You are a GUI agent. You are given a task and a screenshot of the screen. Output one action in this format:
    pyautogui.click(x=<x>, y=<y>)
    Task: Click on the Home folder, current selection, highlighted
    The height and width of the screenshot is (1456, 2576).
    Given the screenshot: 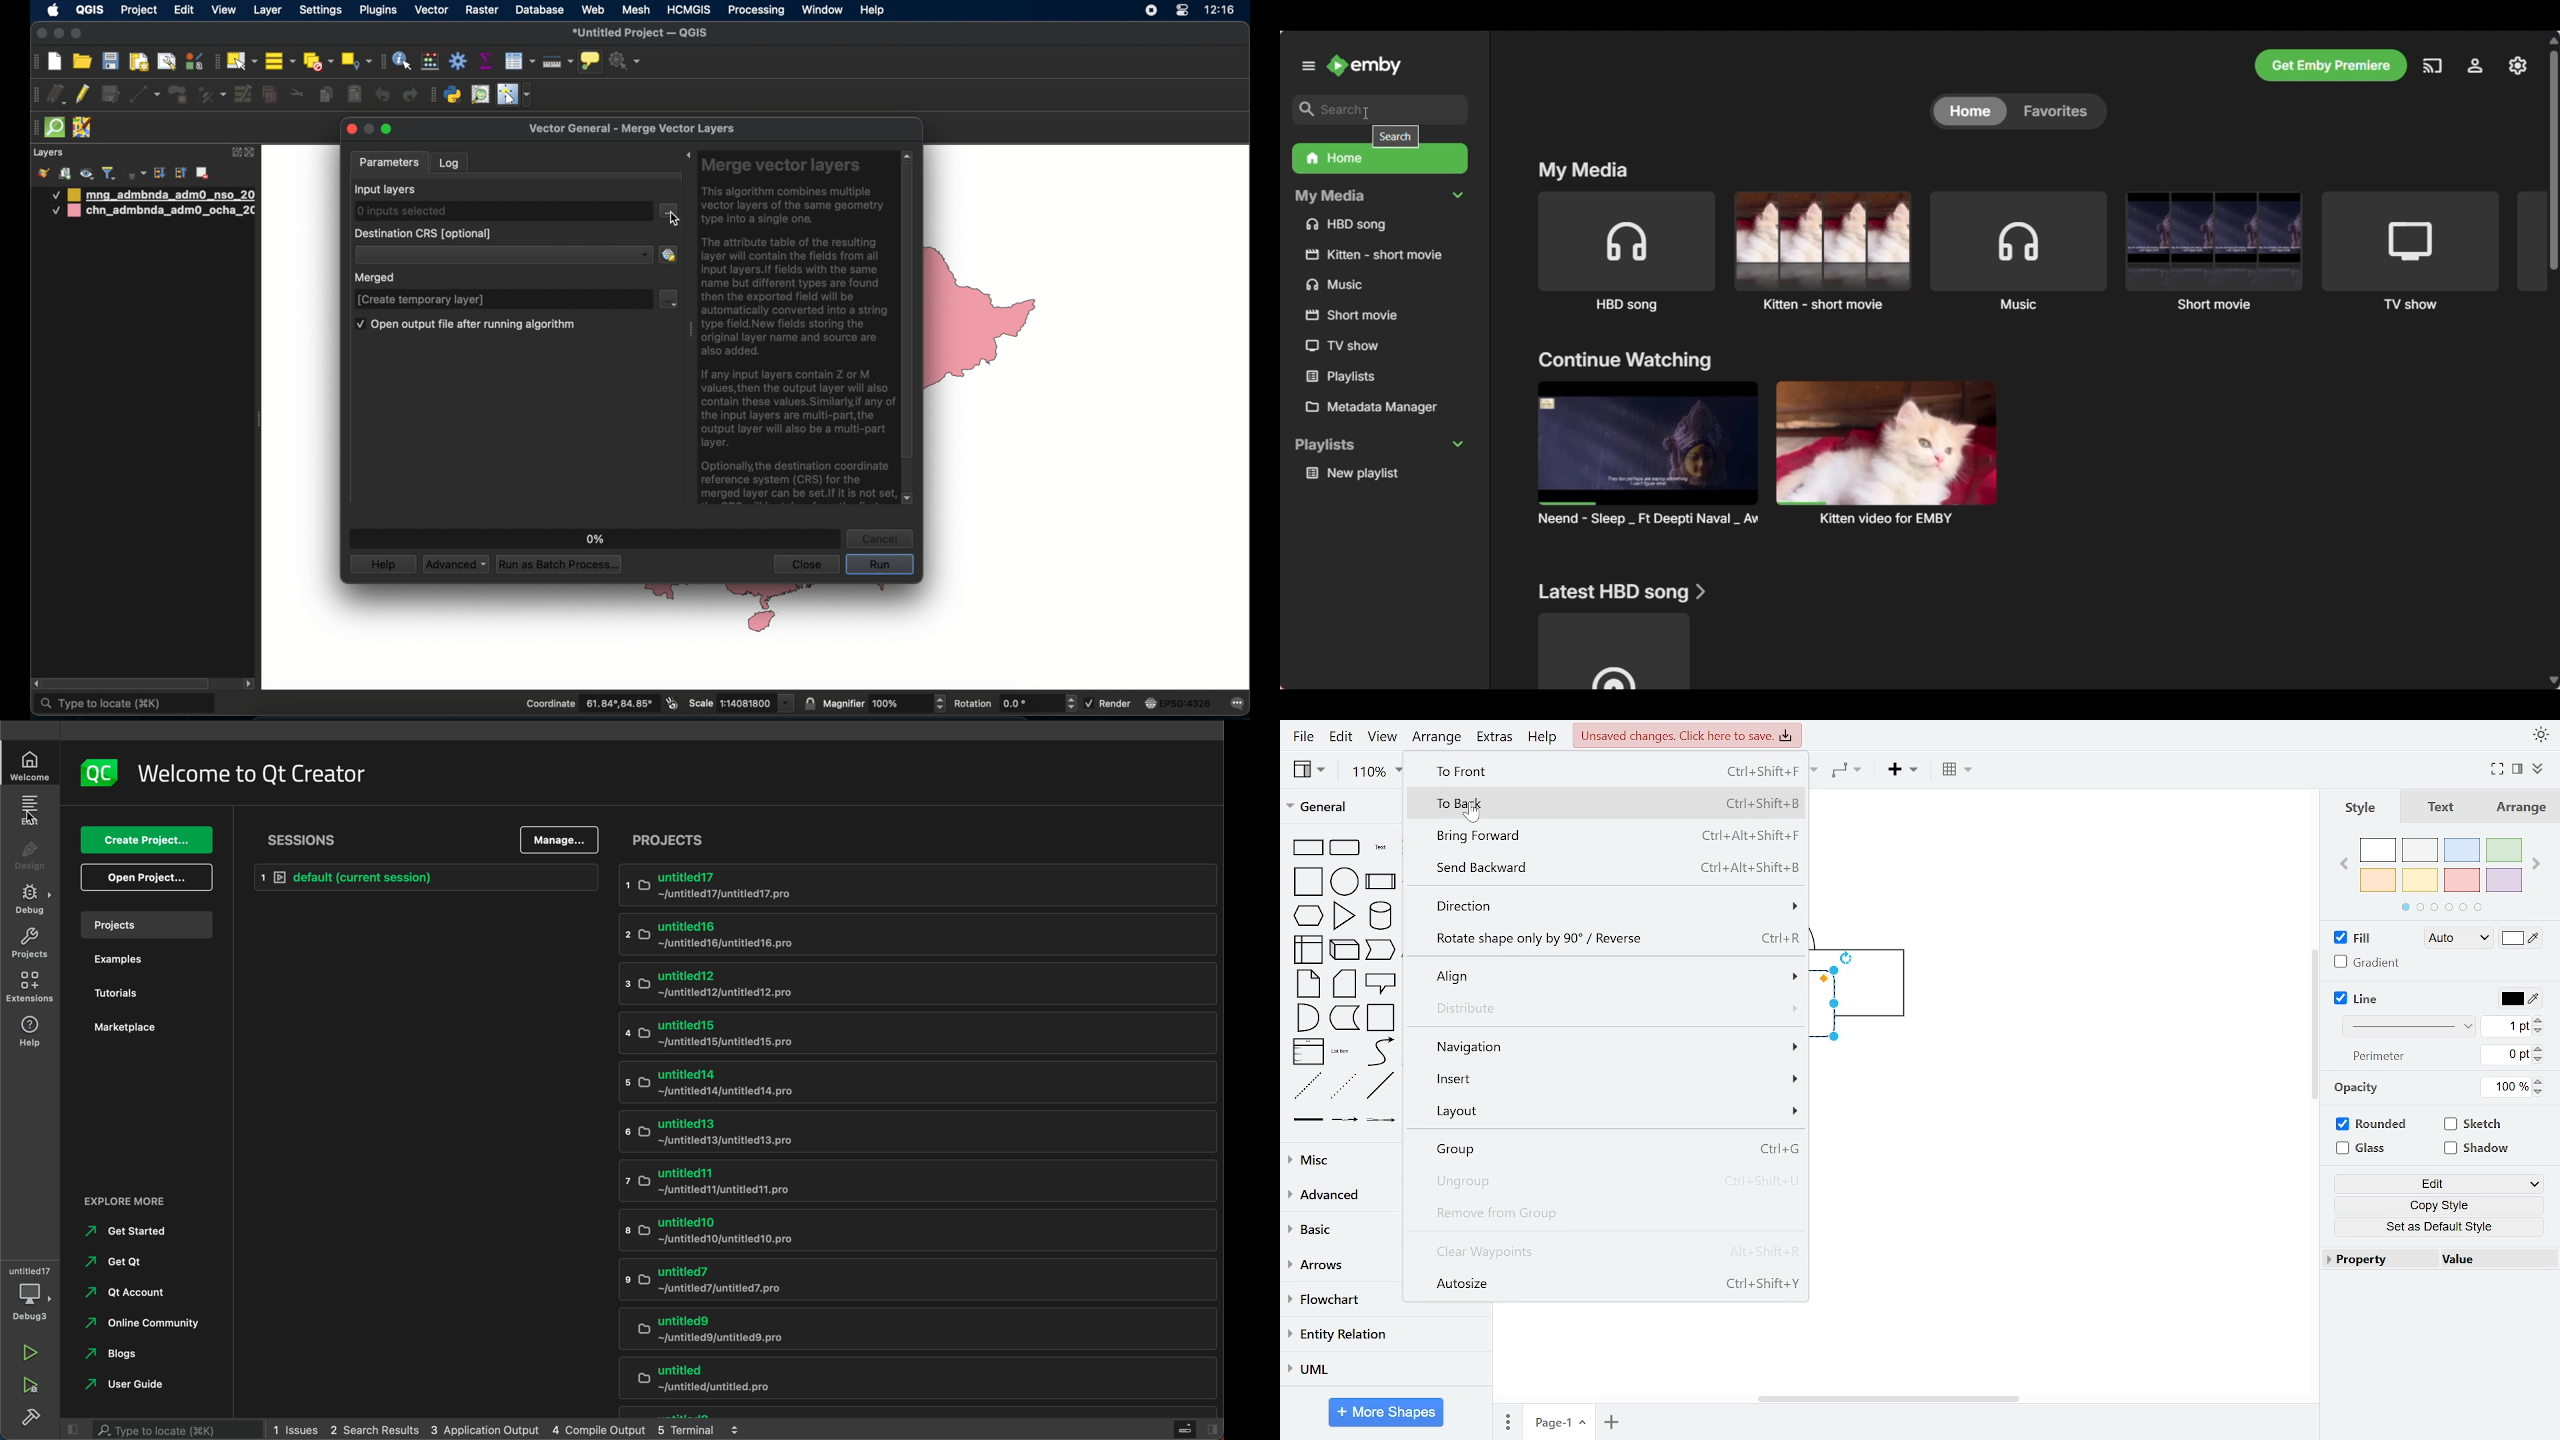 What is the action you would take?
    pyautogui.click(x=1379, y=159)
    